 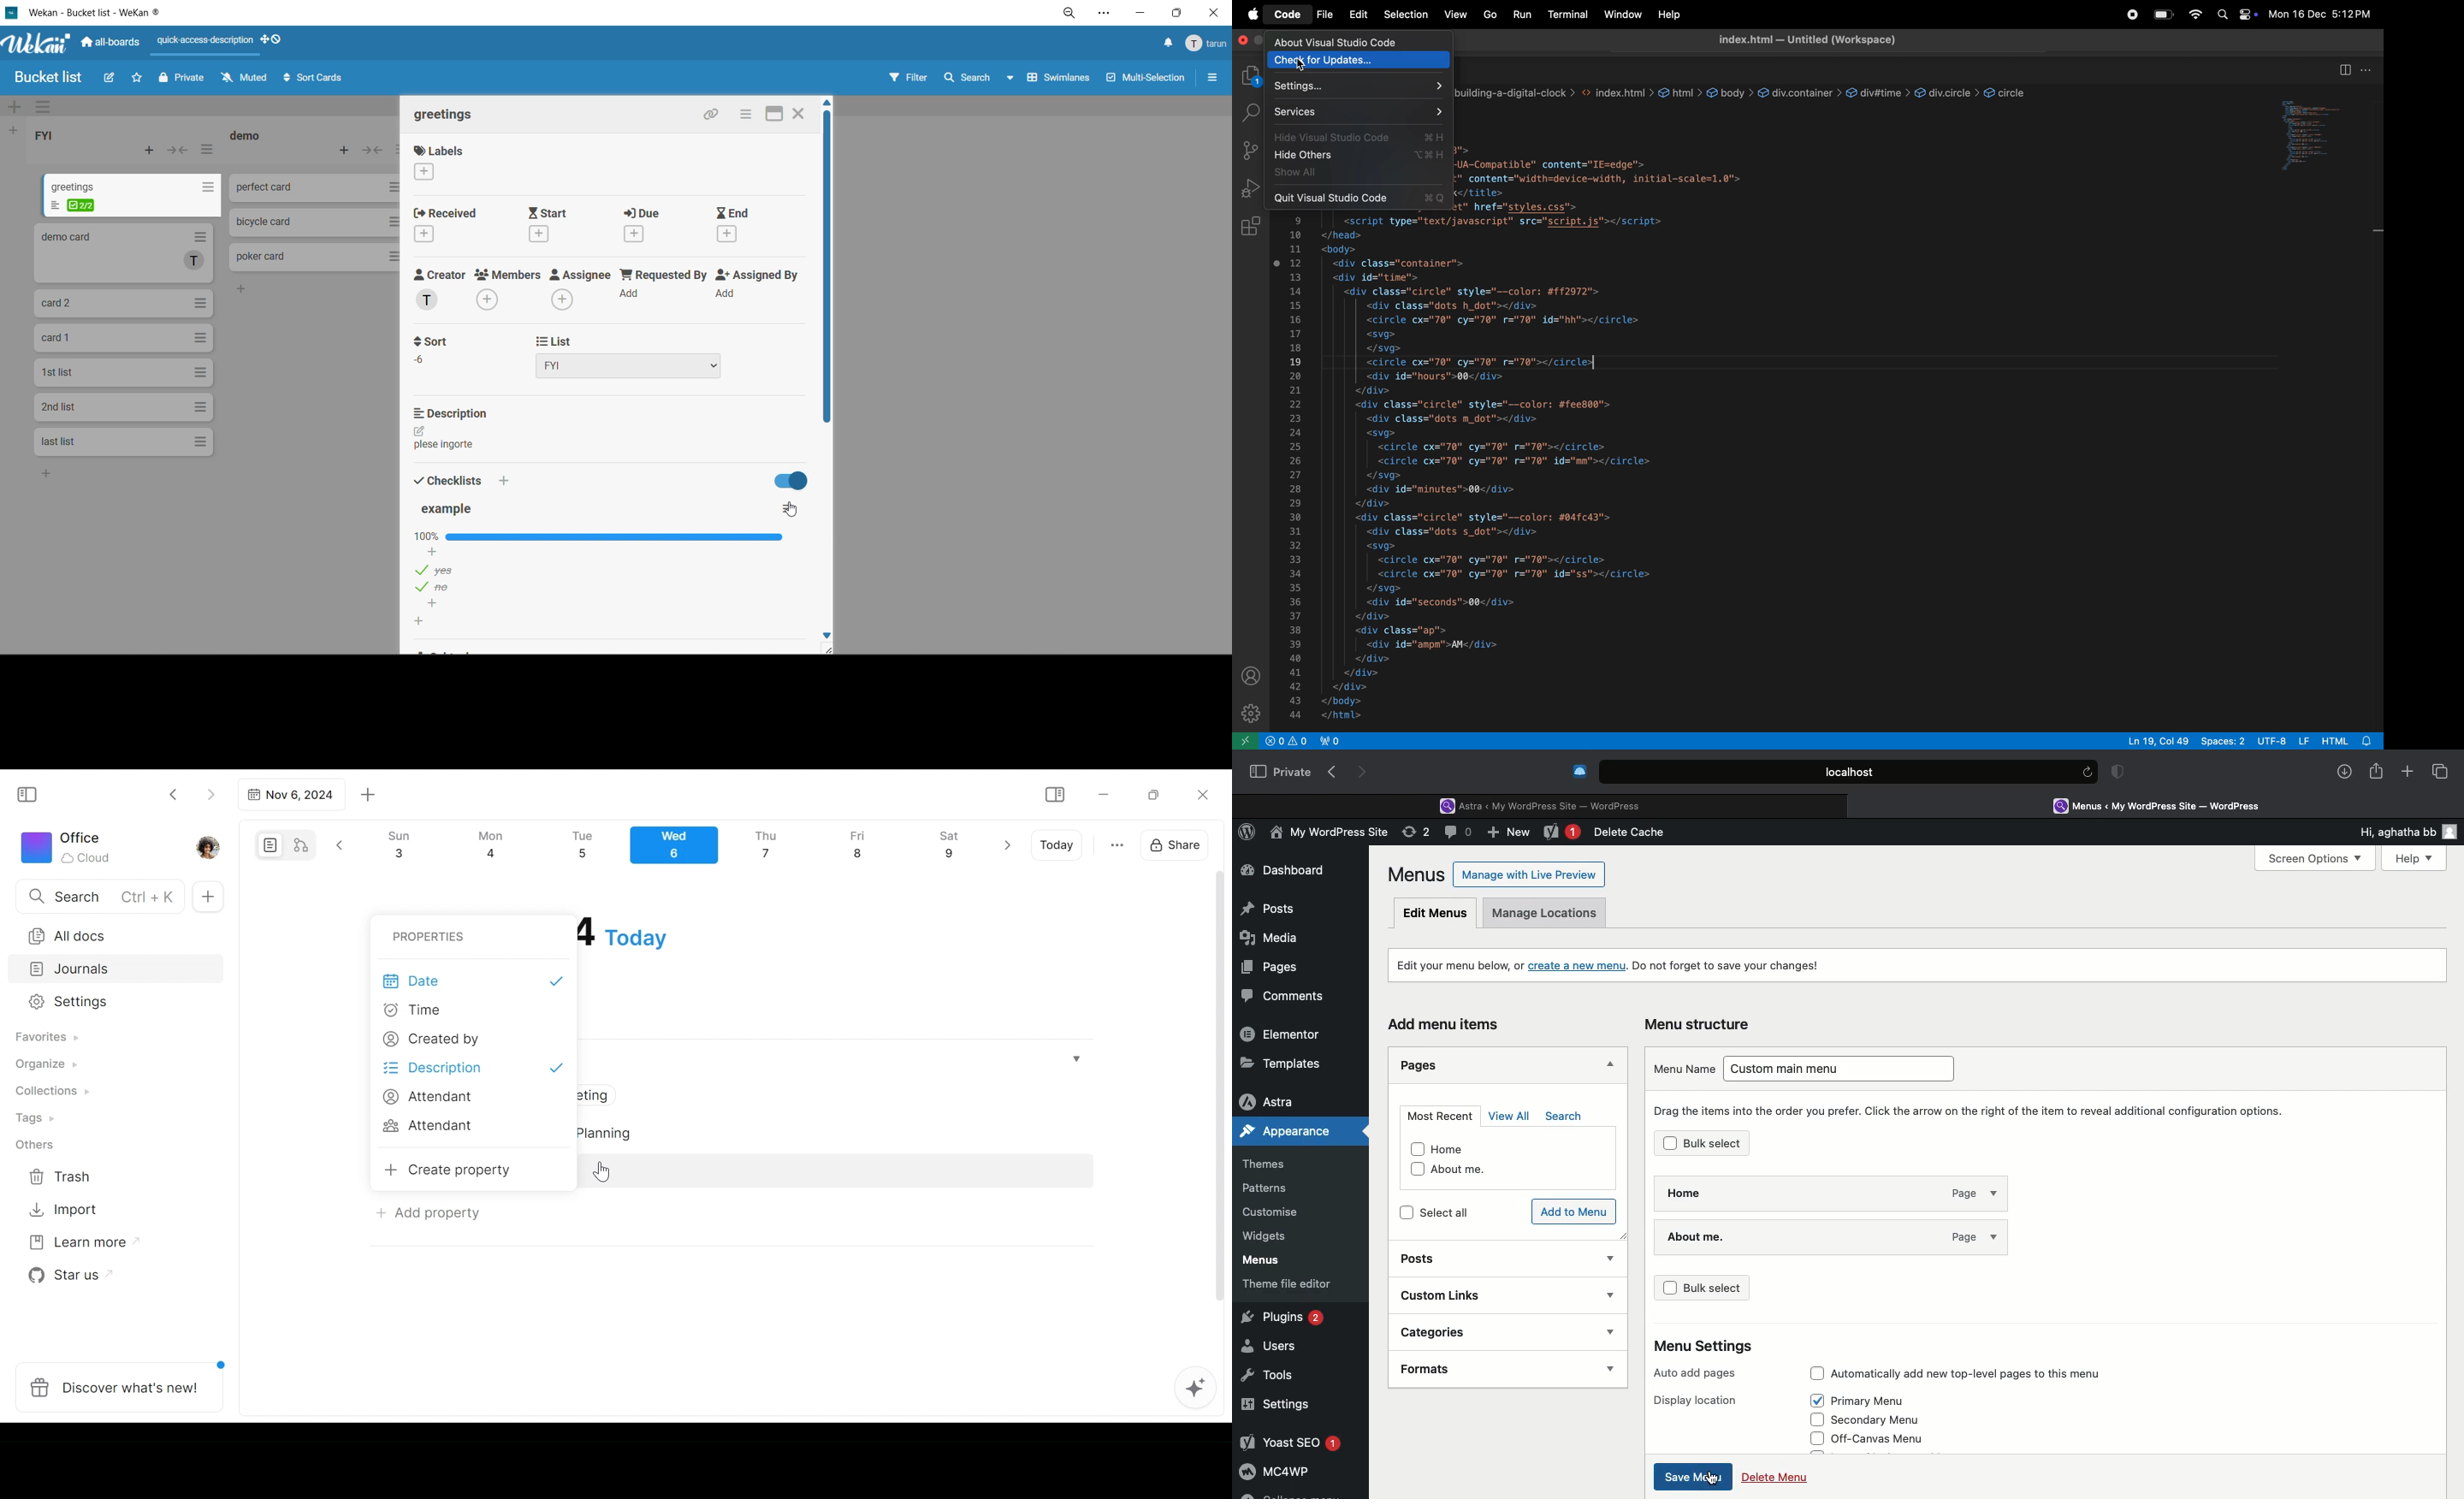 I want to click on cards, so click(x=133, y=194).